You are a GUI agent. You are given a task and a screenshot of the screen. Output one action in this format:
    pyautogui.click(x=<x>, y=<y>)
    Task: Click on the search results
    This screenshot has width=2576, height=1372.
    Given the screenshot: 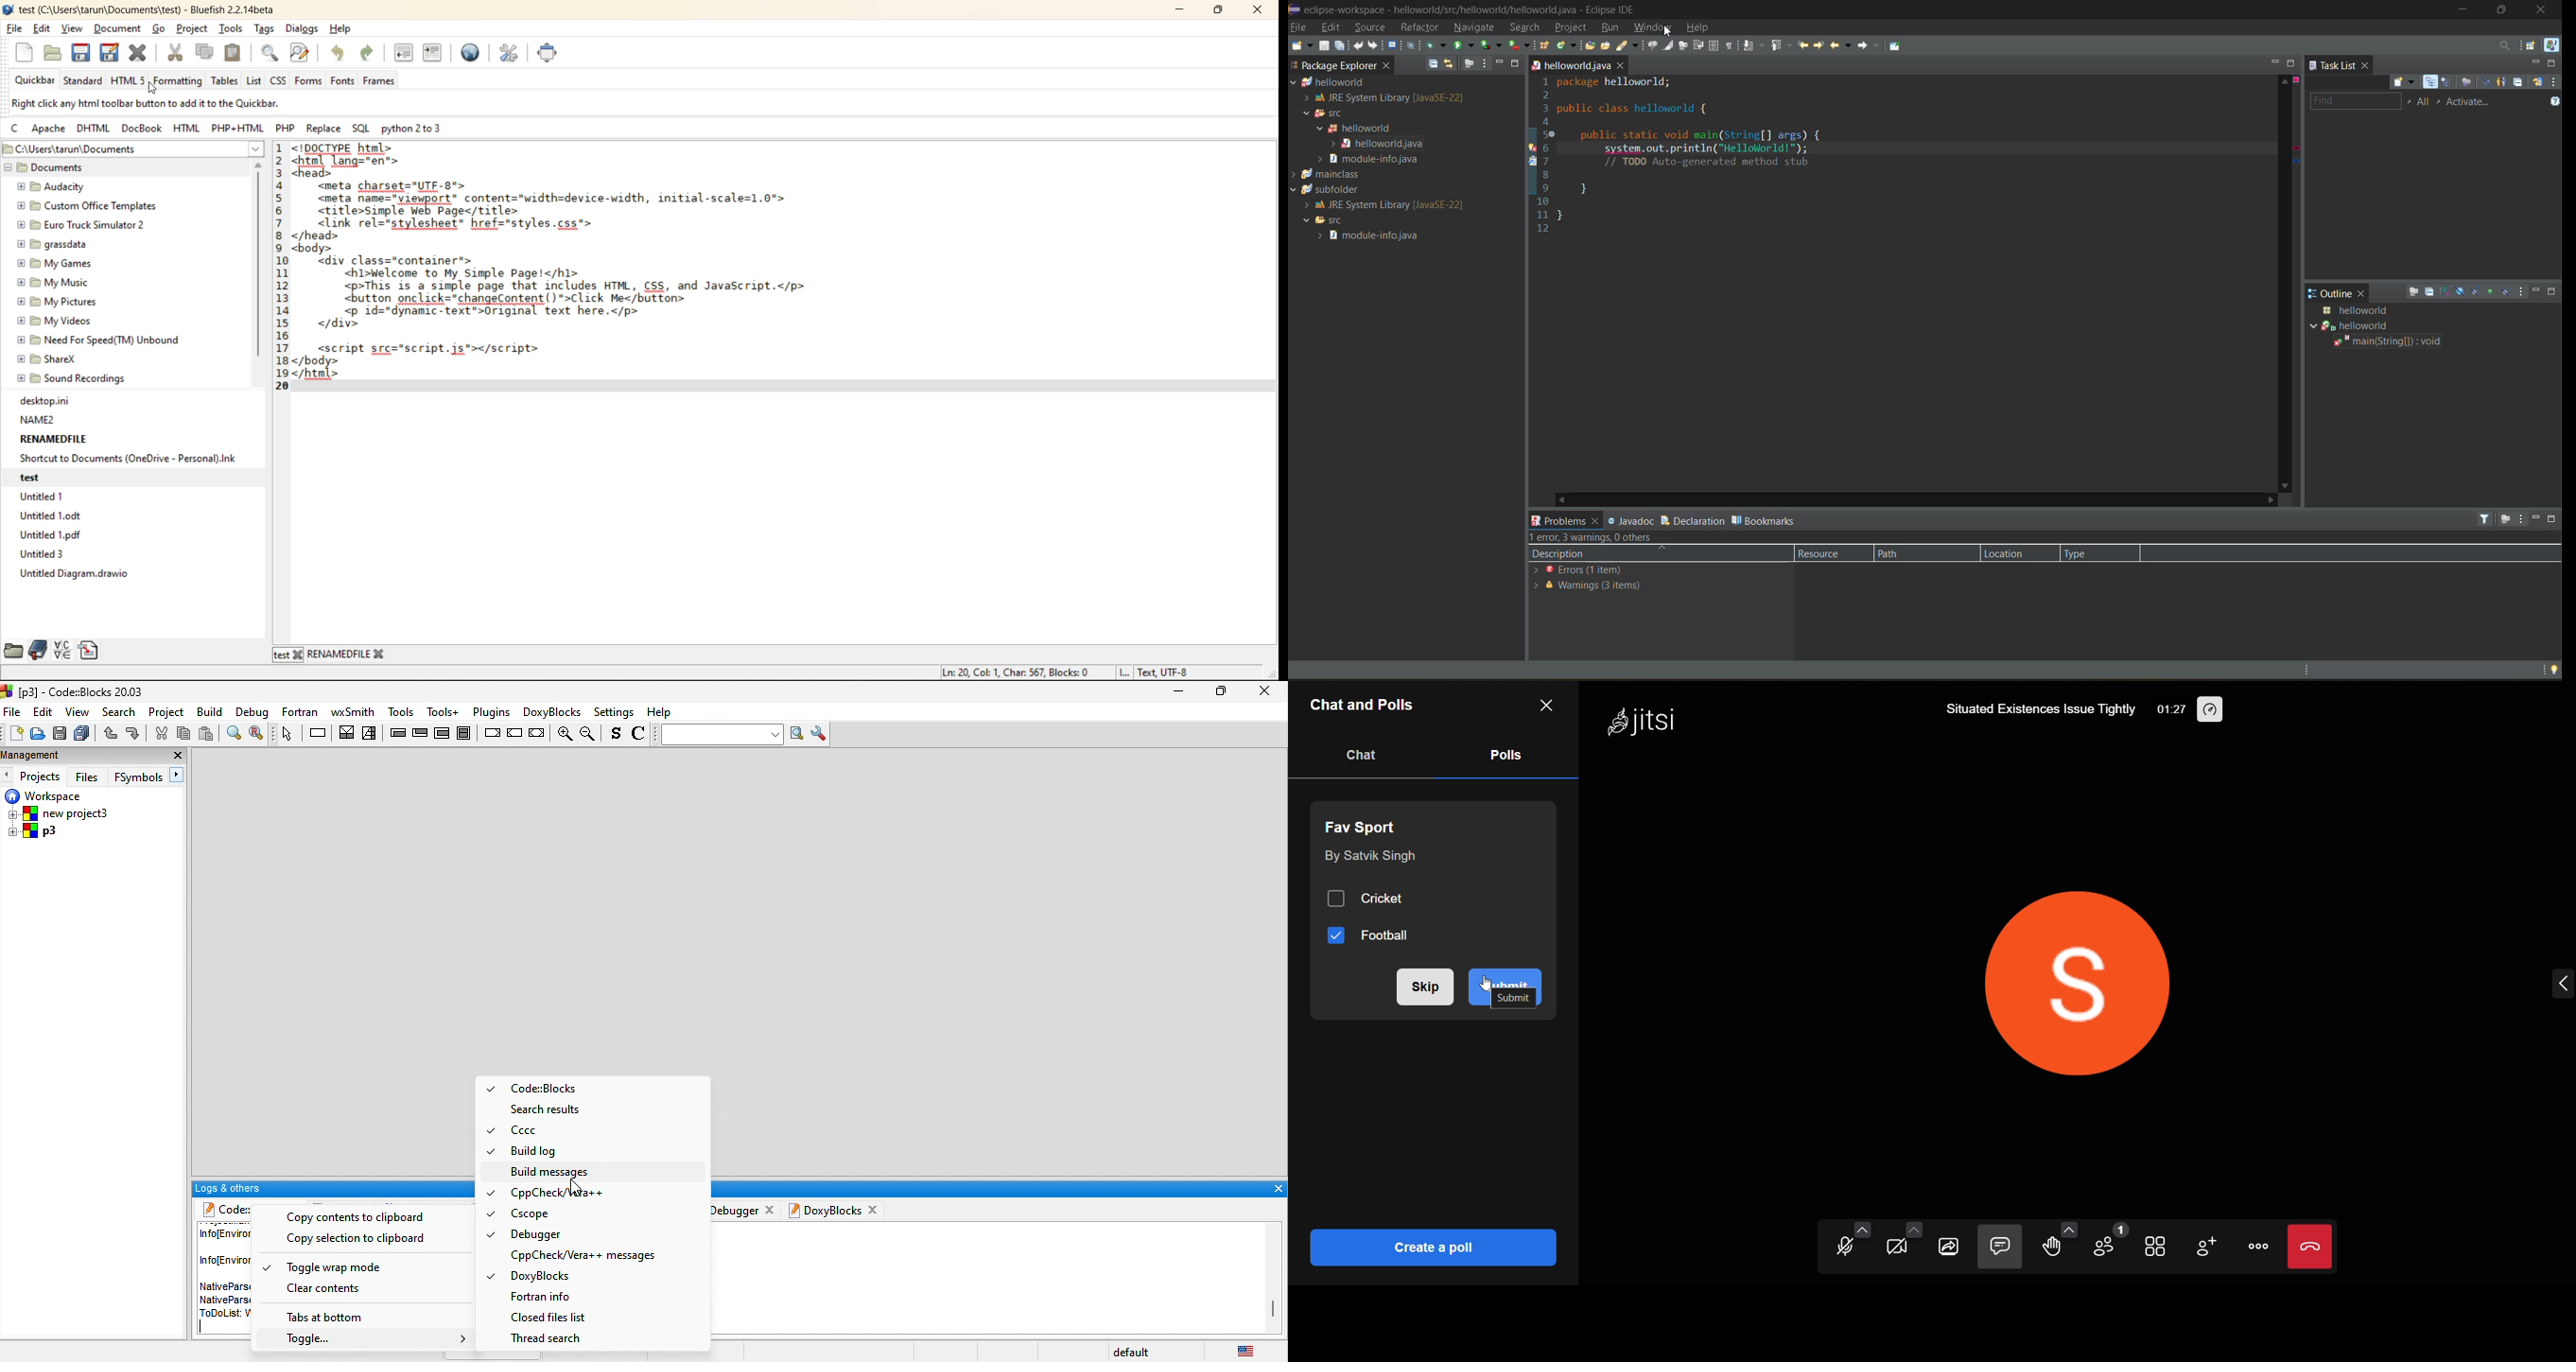 What is the action you would take?
    pyautogui.click(x=551, y=1109)
    